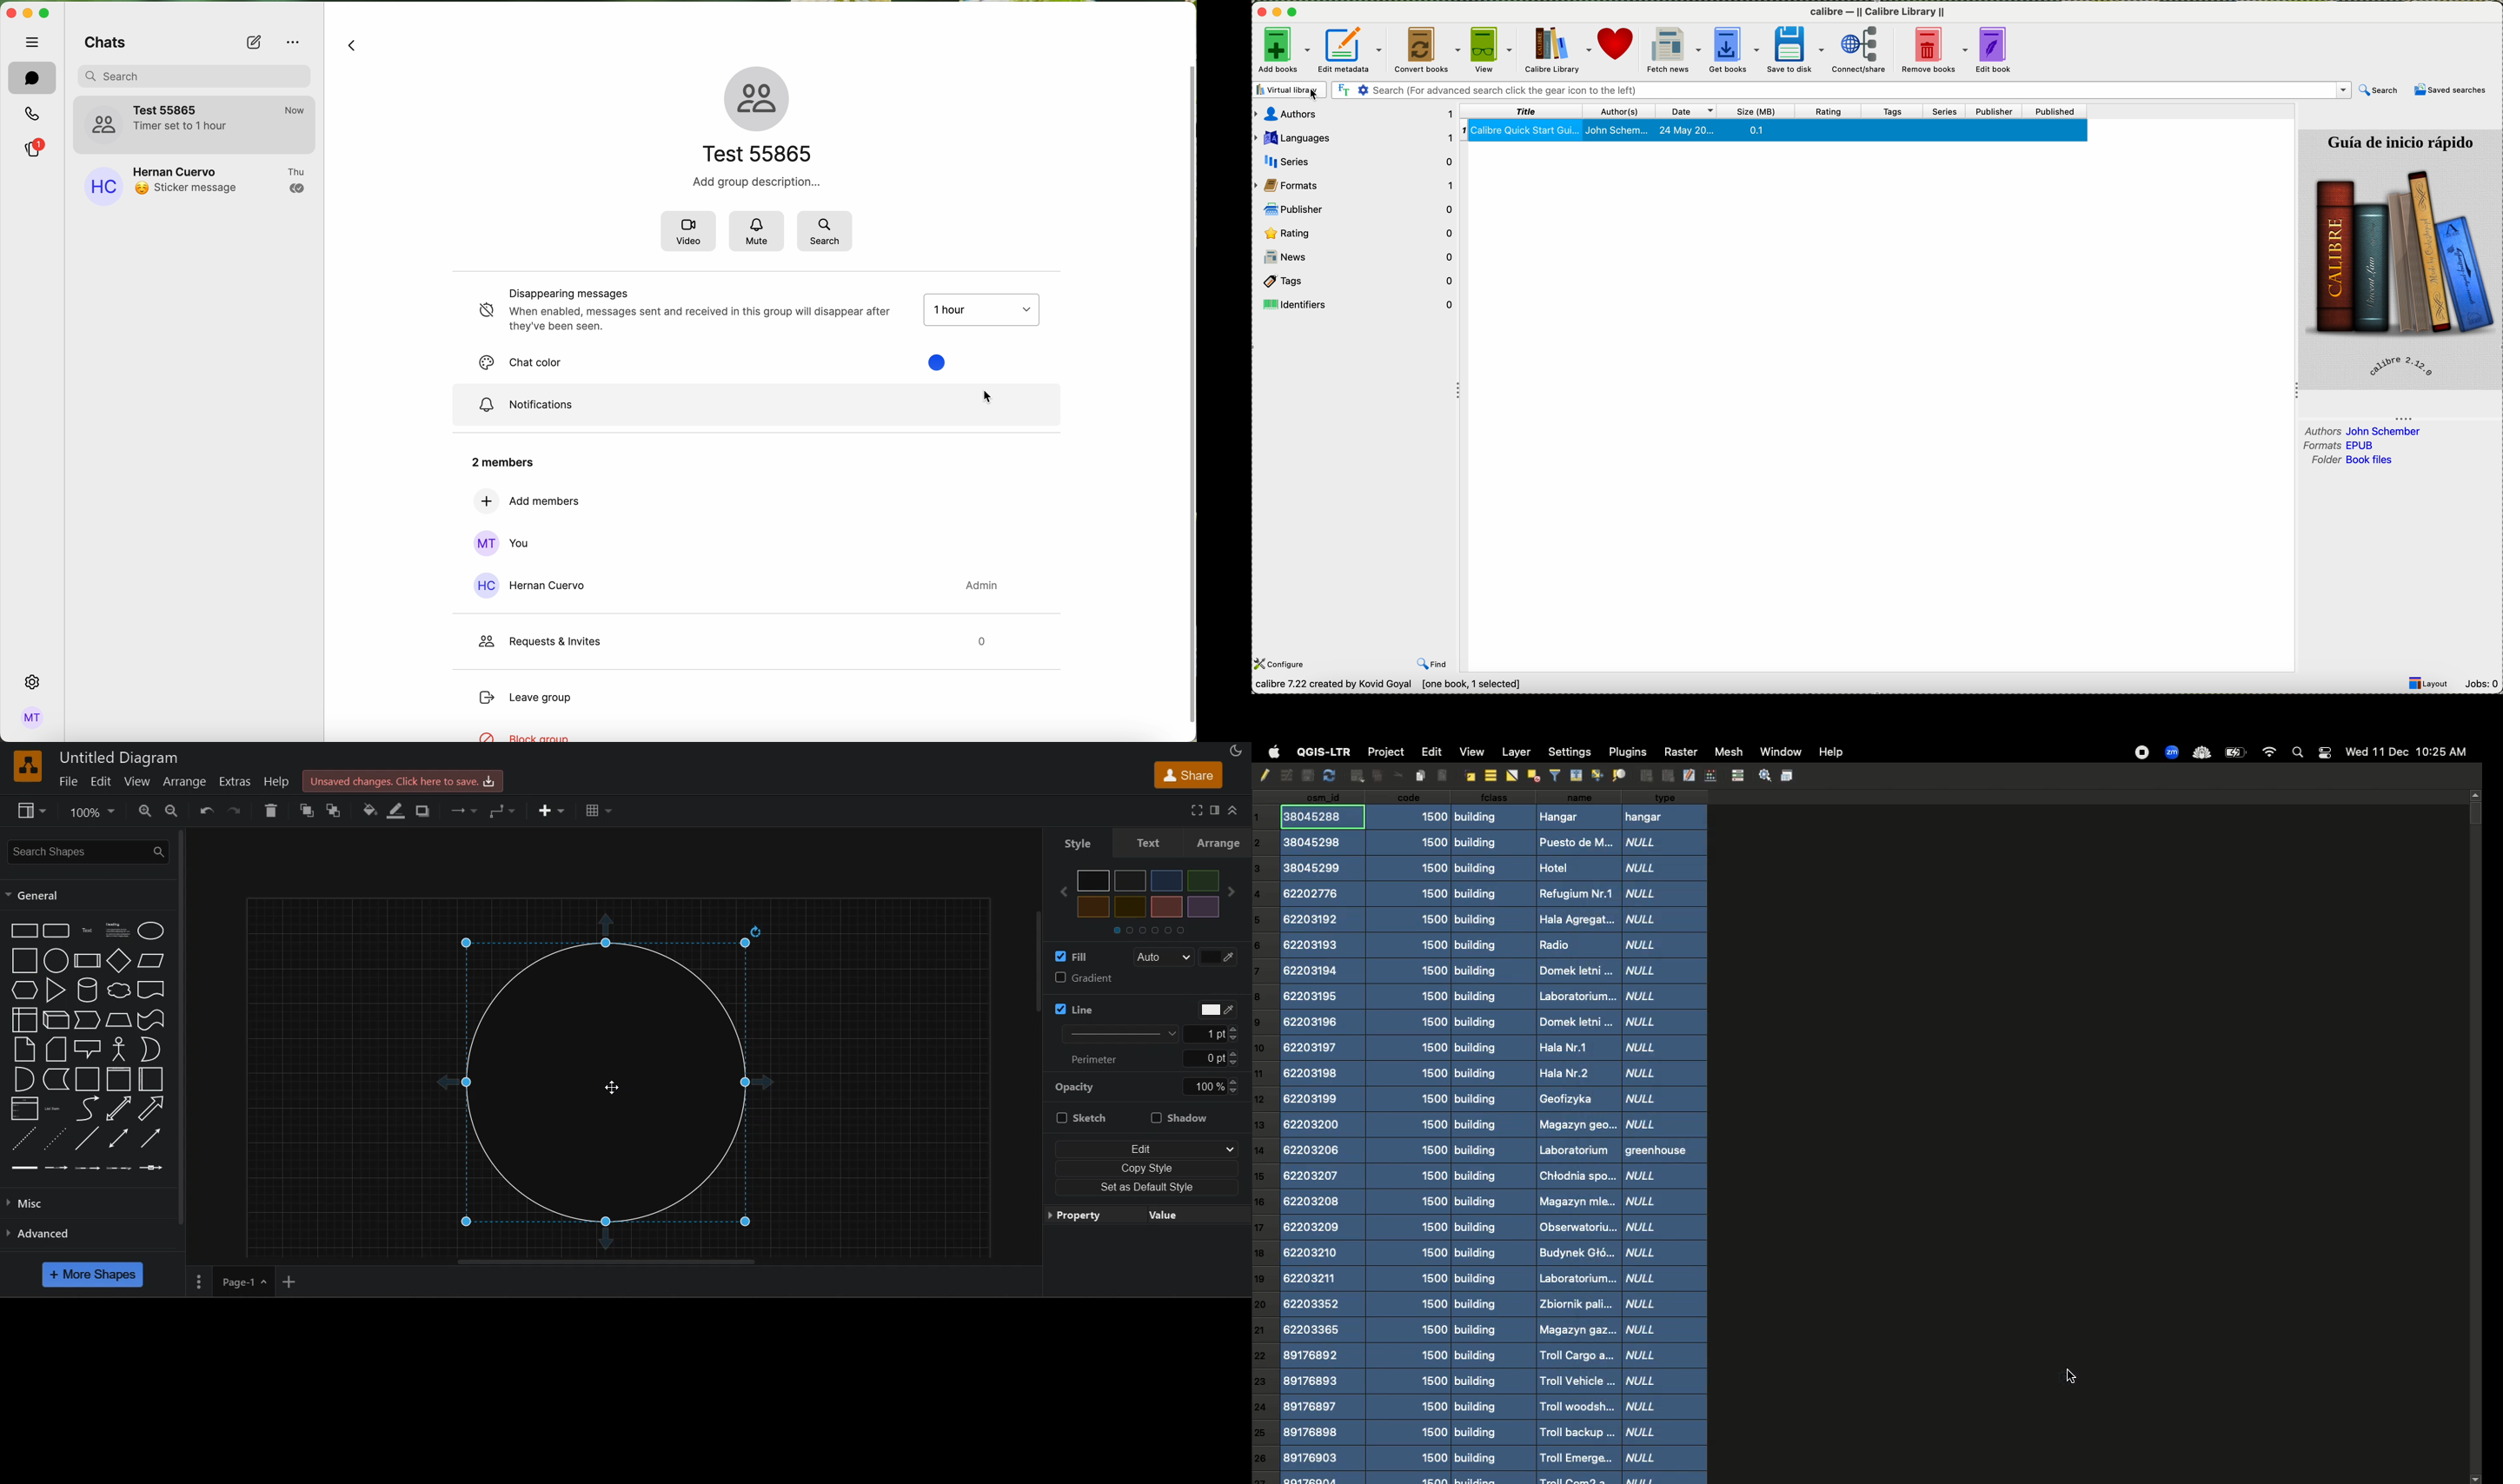 This screenshot has height=1484, width=2520. What do you see at coordinates (1077, 845) in the screenshot?
I see `style` at bounding box center [1077, 845].